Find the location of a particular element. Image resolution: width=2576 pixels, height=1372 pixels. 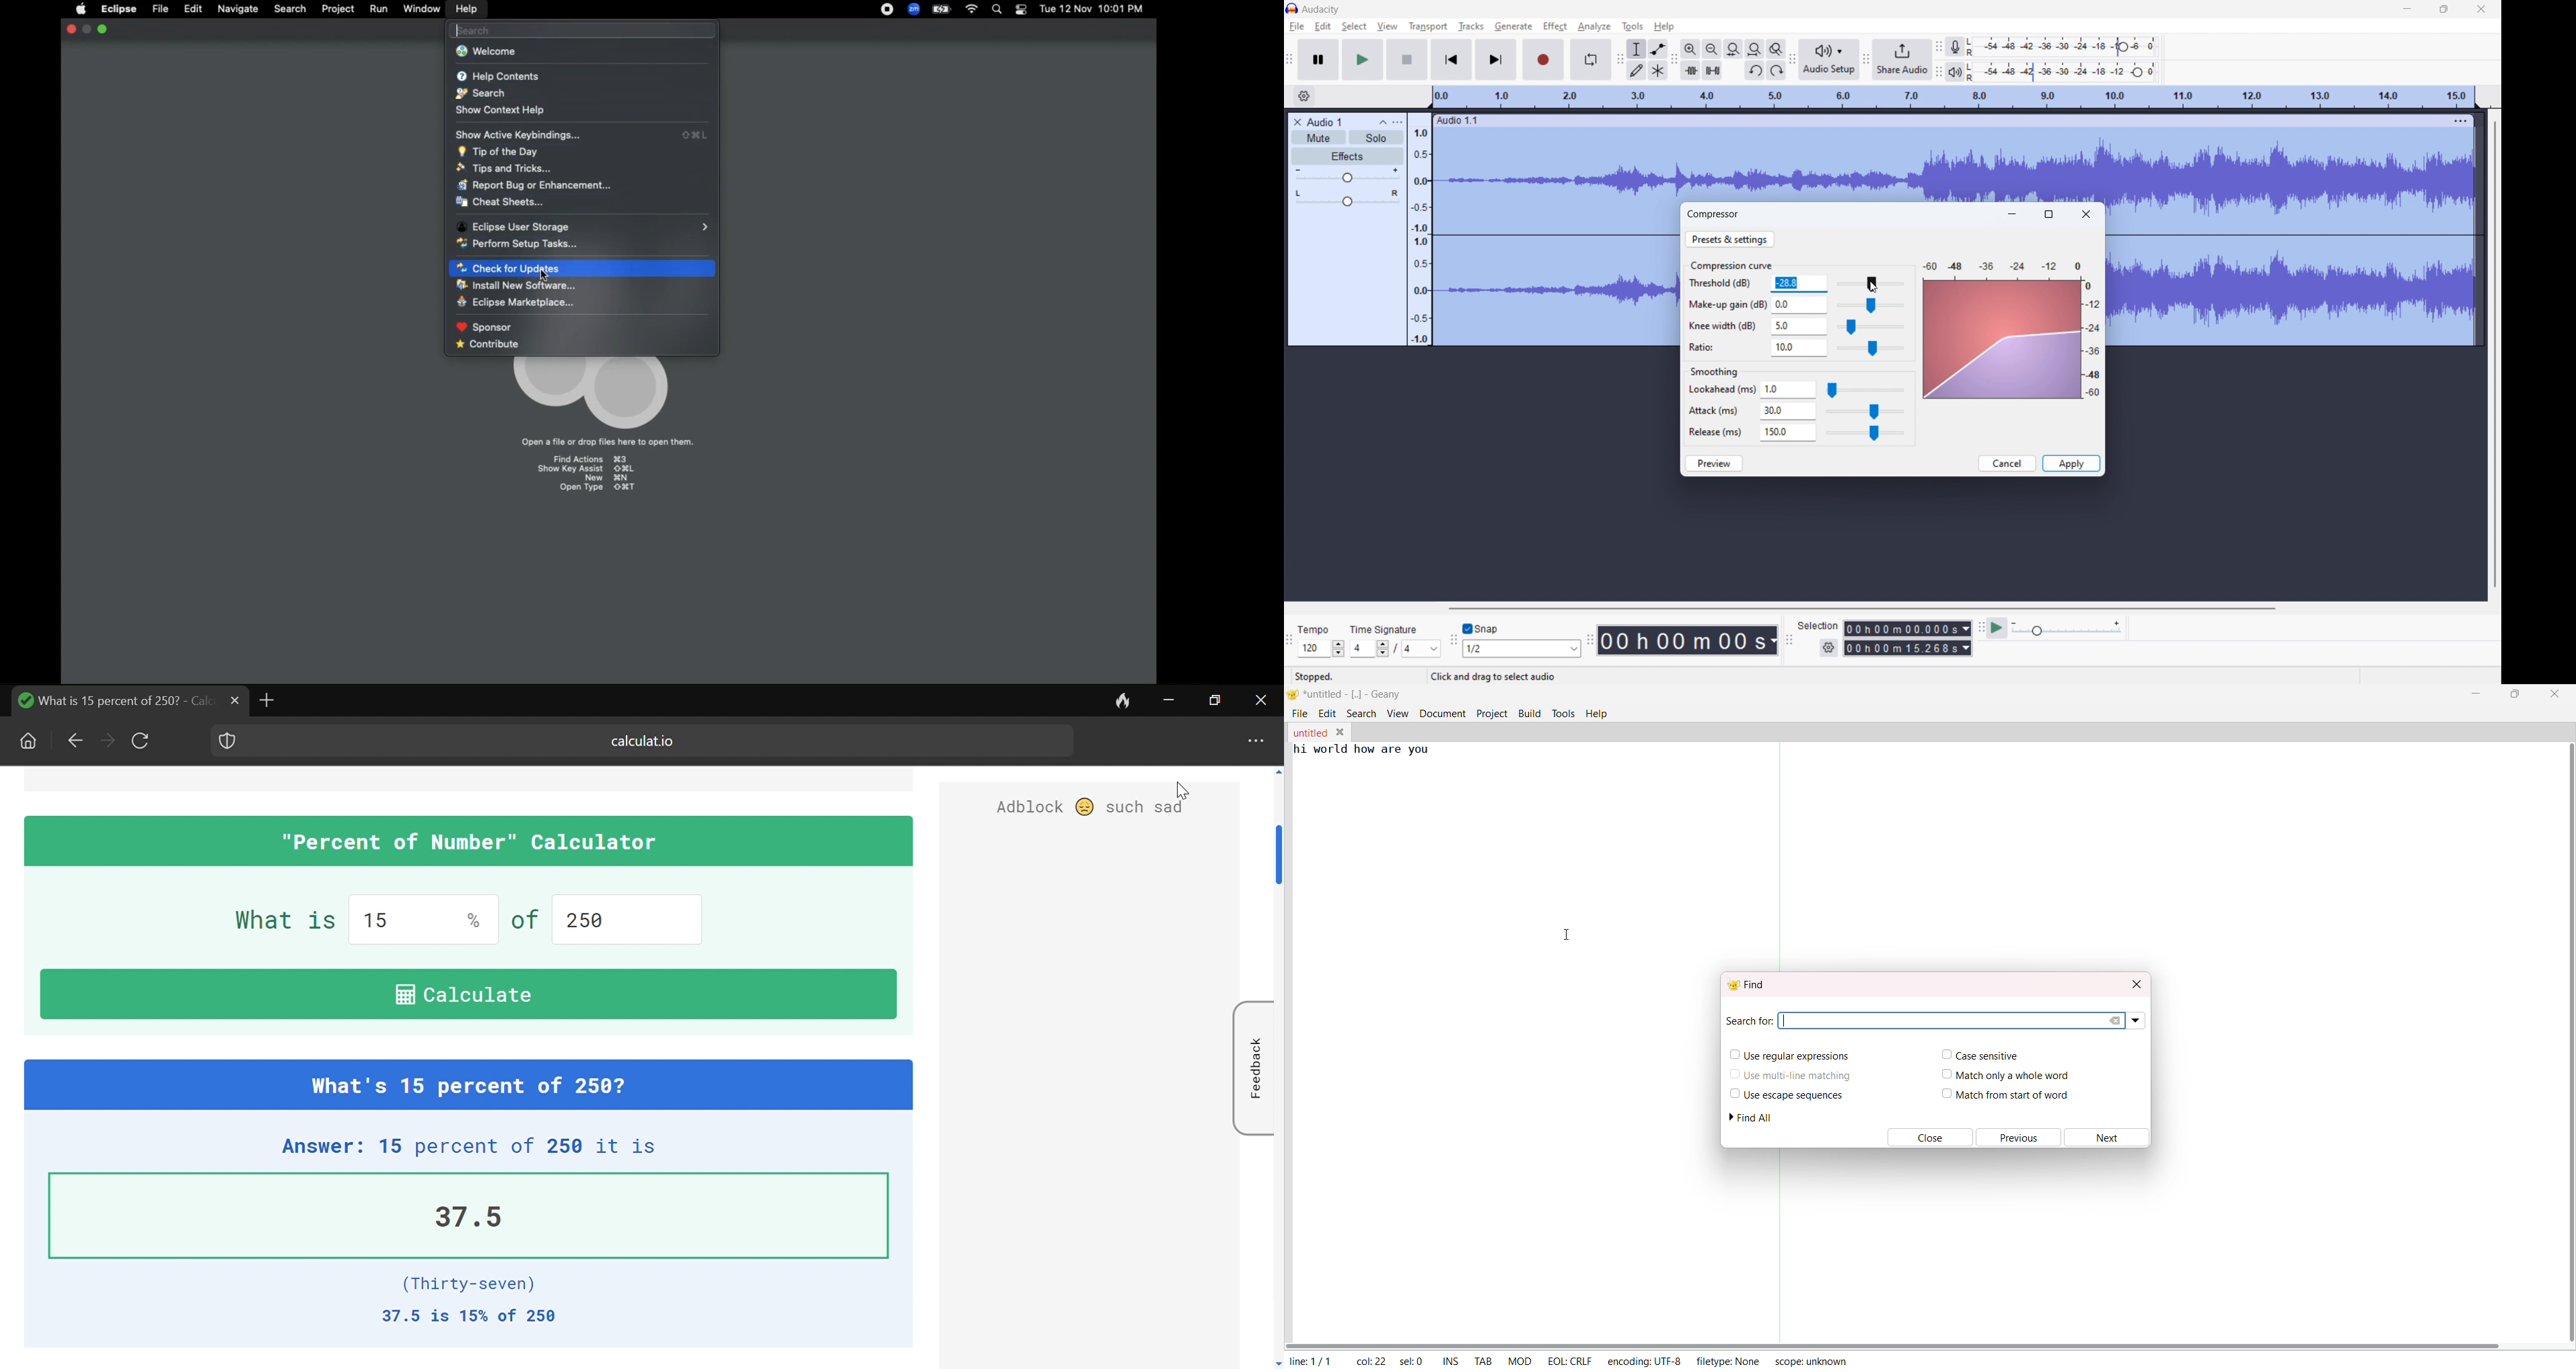

Reload is located at coordinates (141, 740).